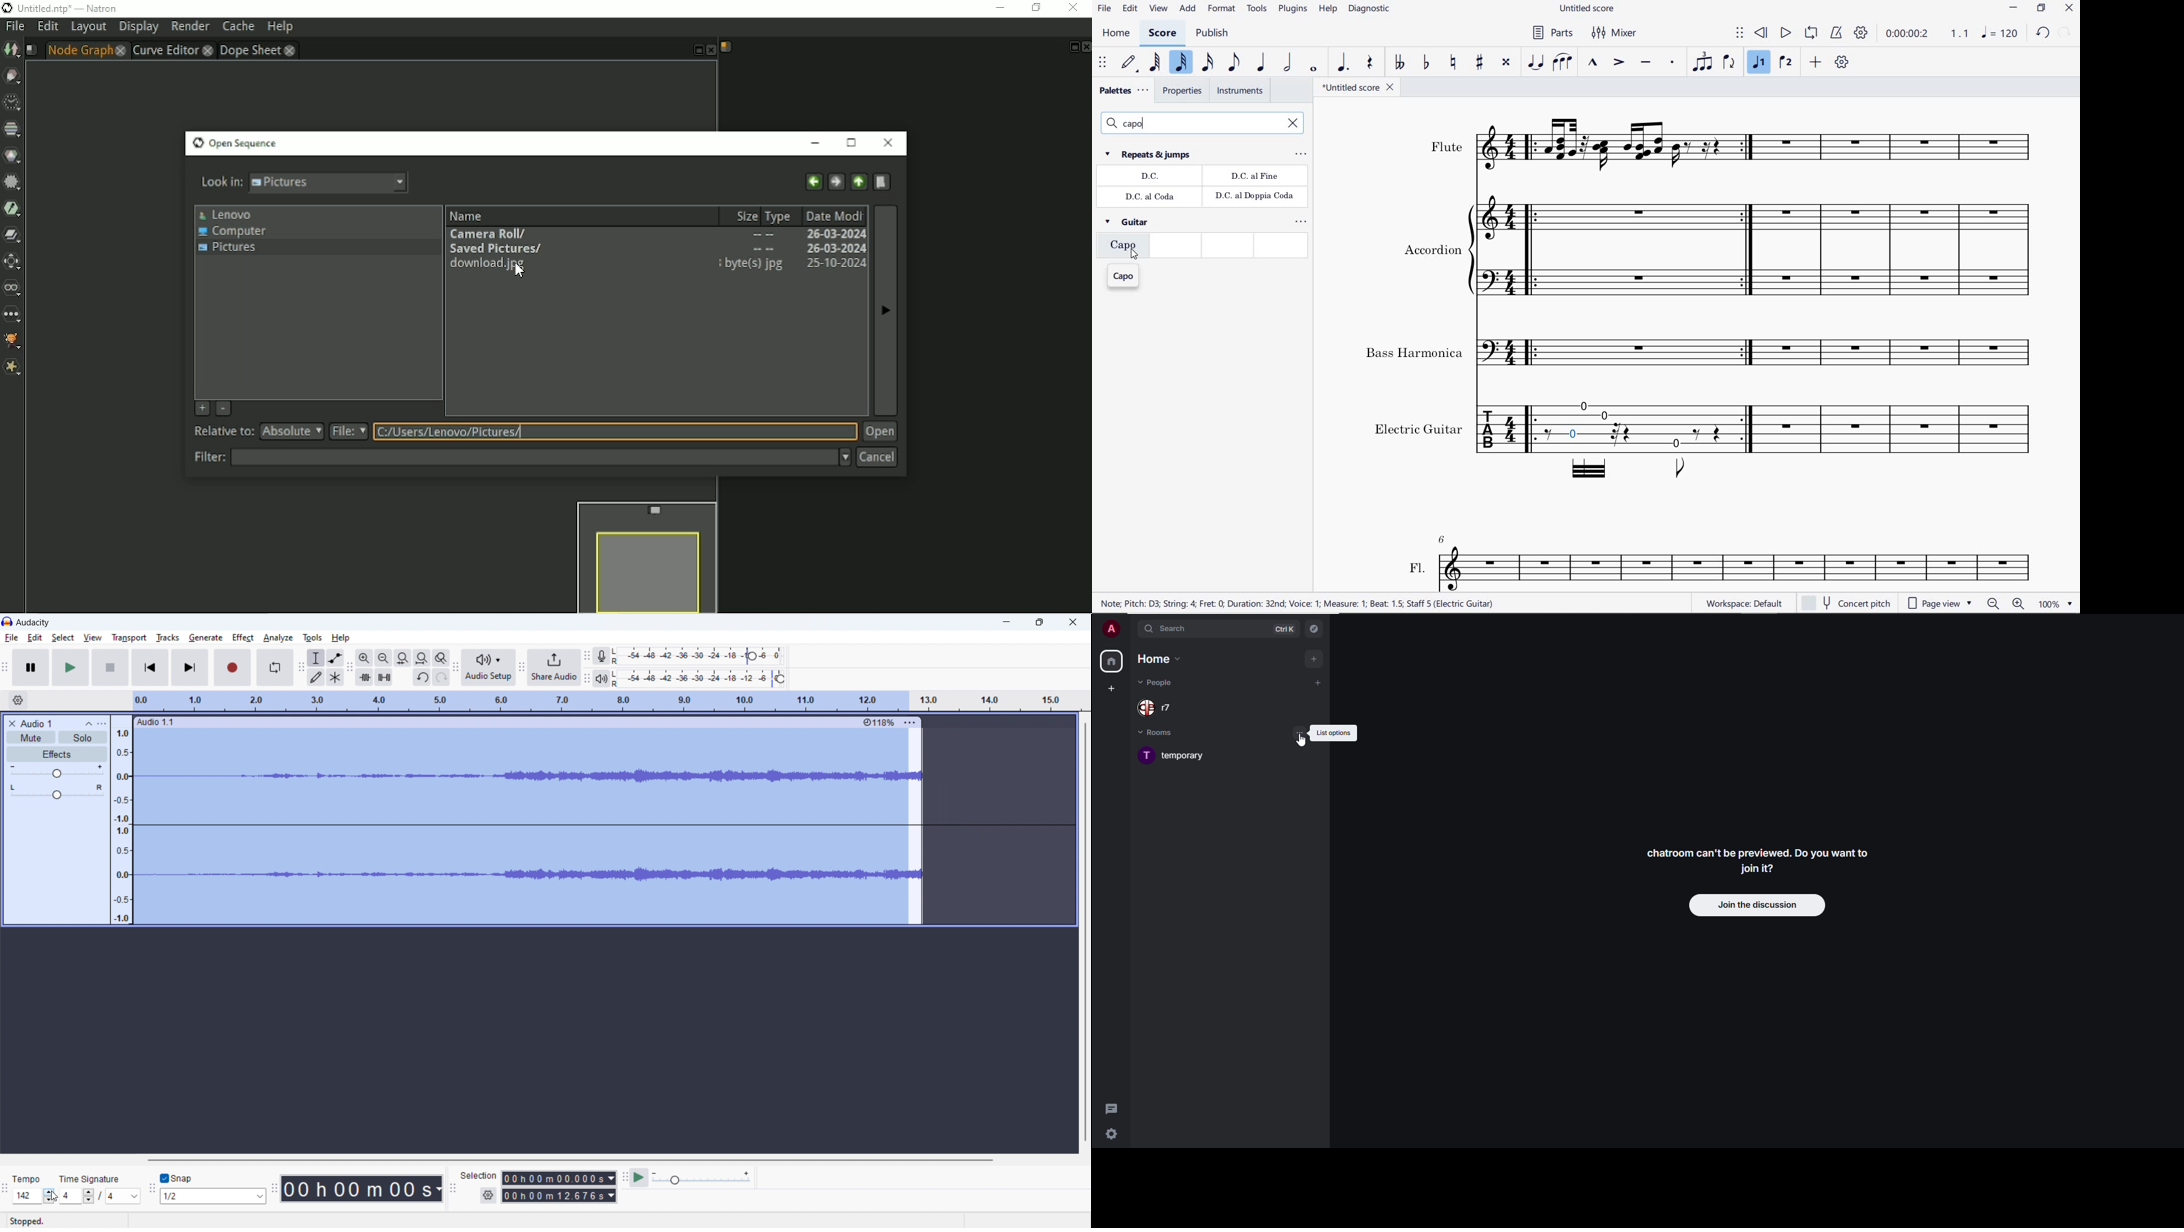 The image size is (2184, 1232). What do you see at coordinates (1155, 63) in the screenshot?
I see `64th note` at bounding box center [1155, 63].